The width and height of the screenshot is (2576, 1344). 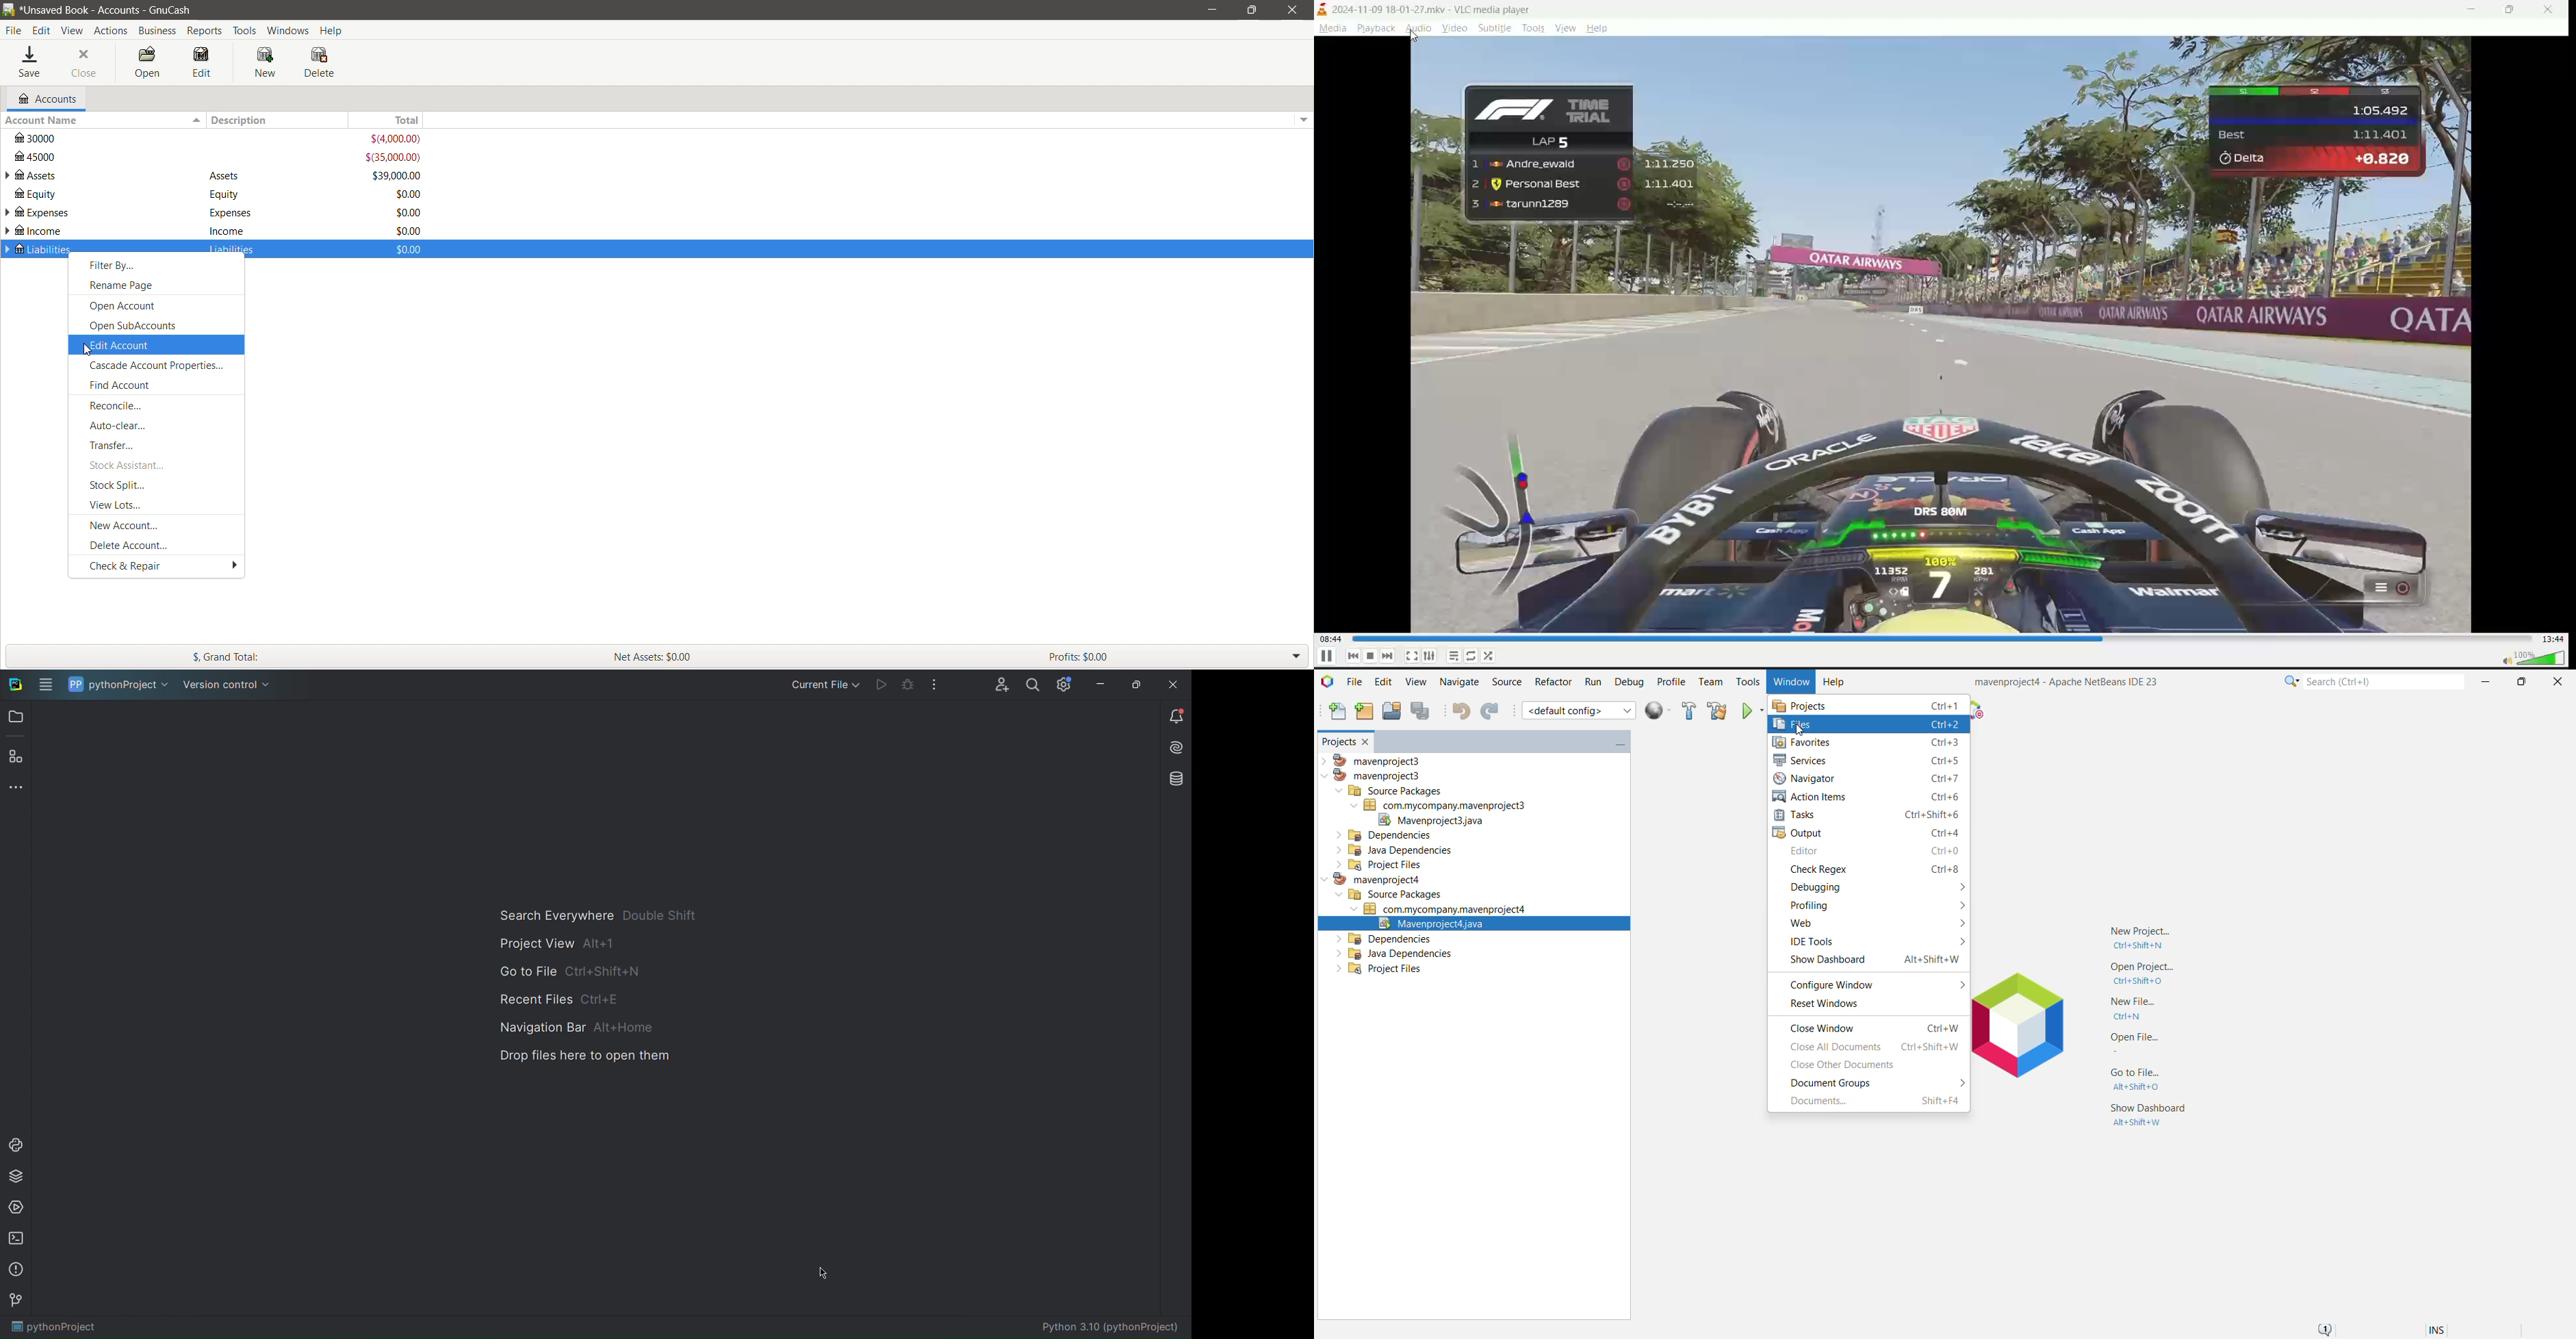 What do you see at coordinates (1871, 743) in the screenshot?
I see `Favorites` at bounding box center [1871, 743].